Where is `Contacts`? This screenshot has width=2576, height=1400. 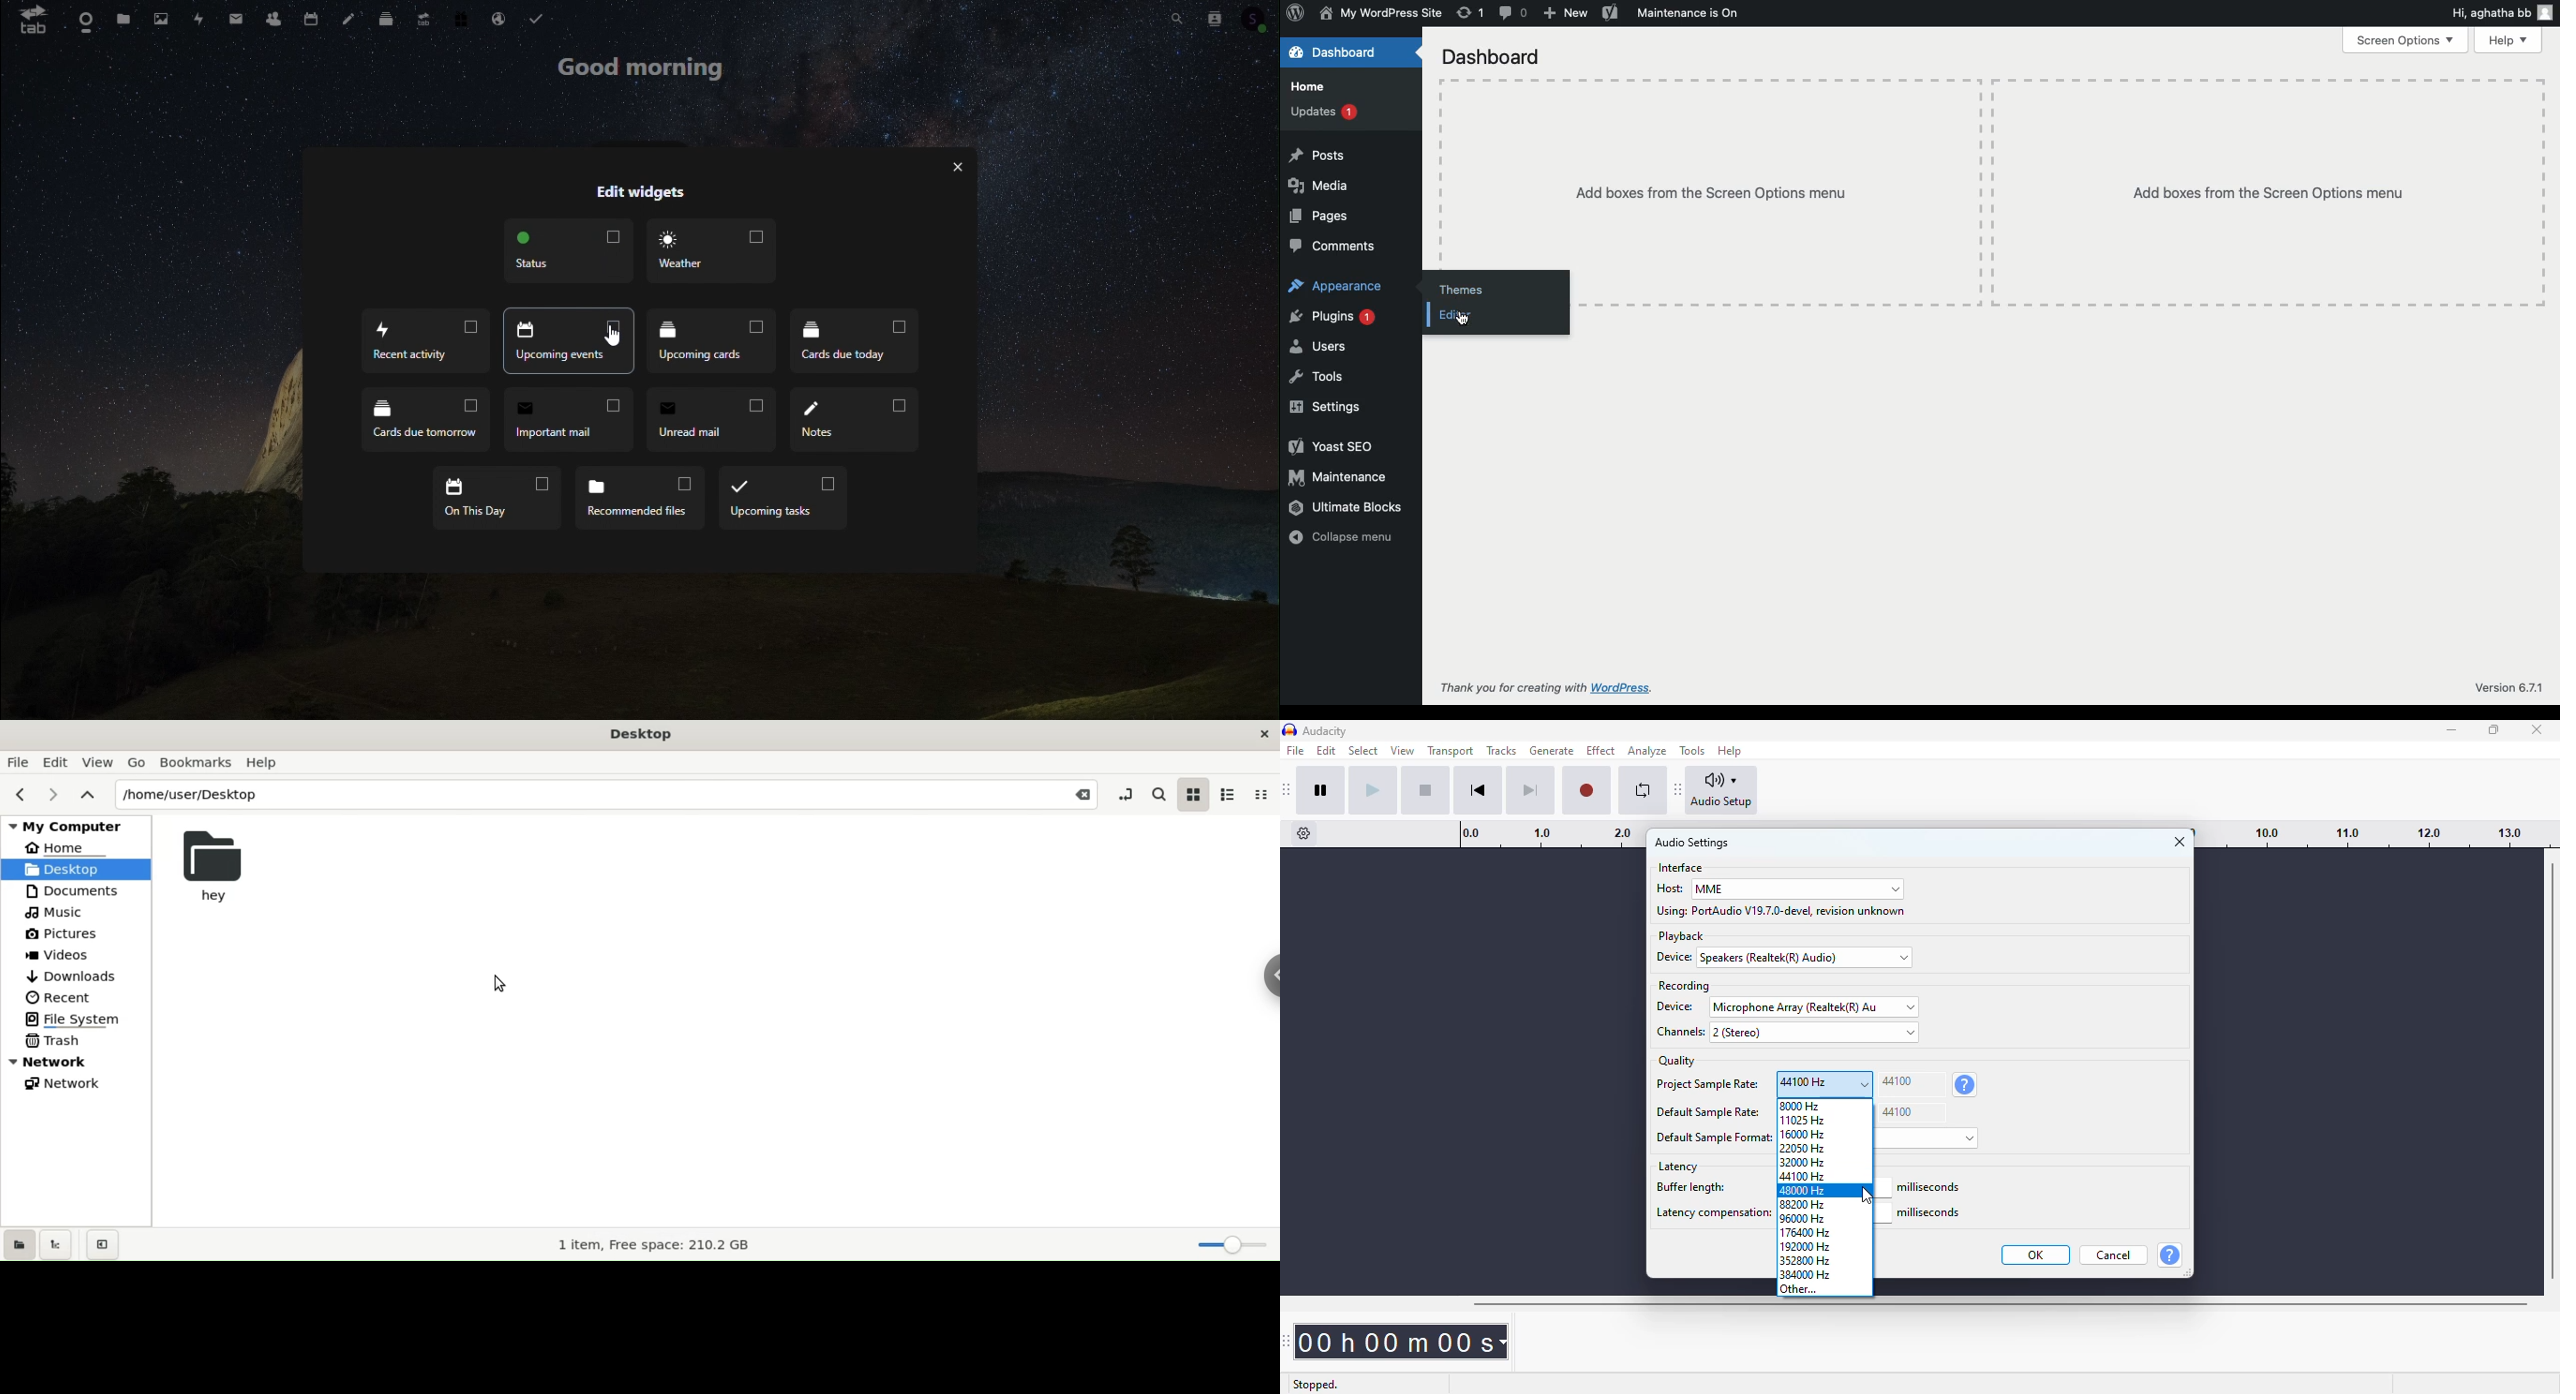
Contacts is located at coordinates (1210, 17).